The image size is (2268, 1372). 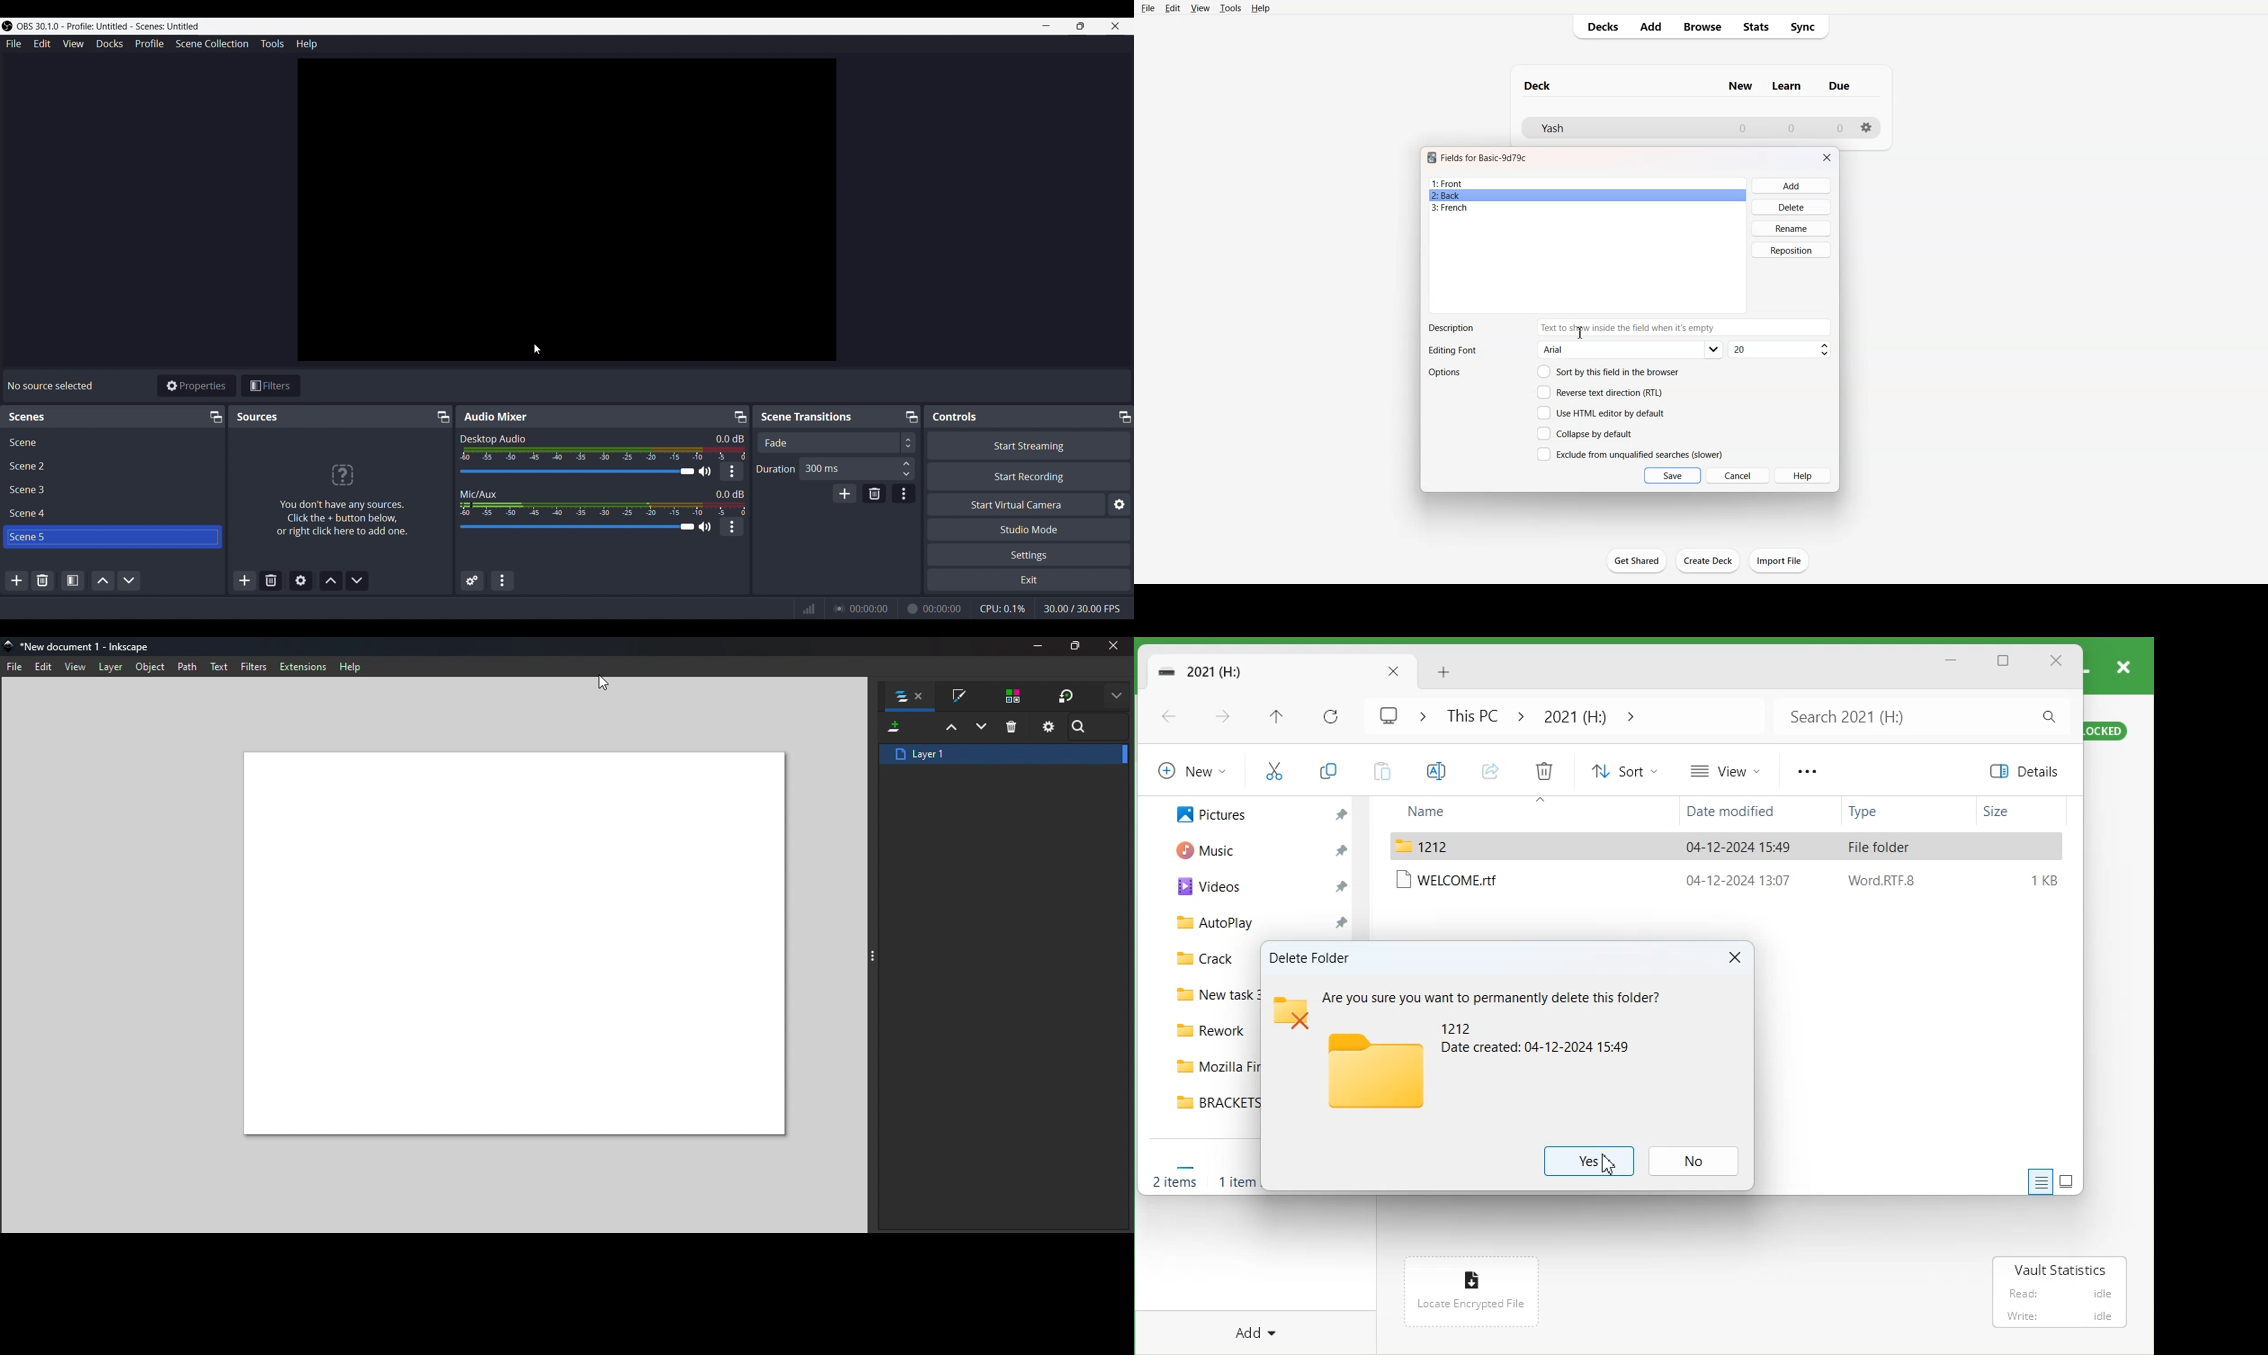 What do you see at coordinates (306, 44) in the screenshot?
I see `Help` at bounding box center [306, 44].